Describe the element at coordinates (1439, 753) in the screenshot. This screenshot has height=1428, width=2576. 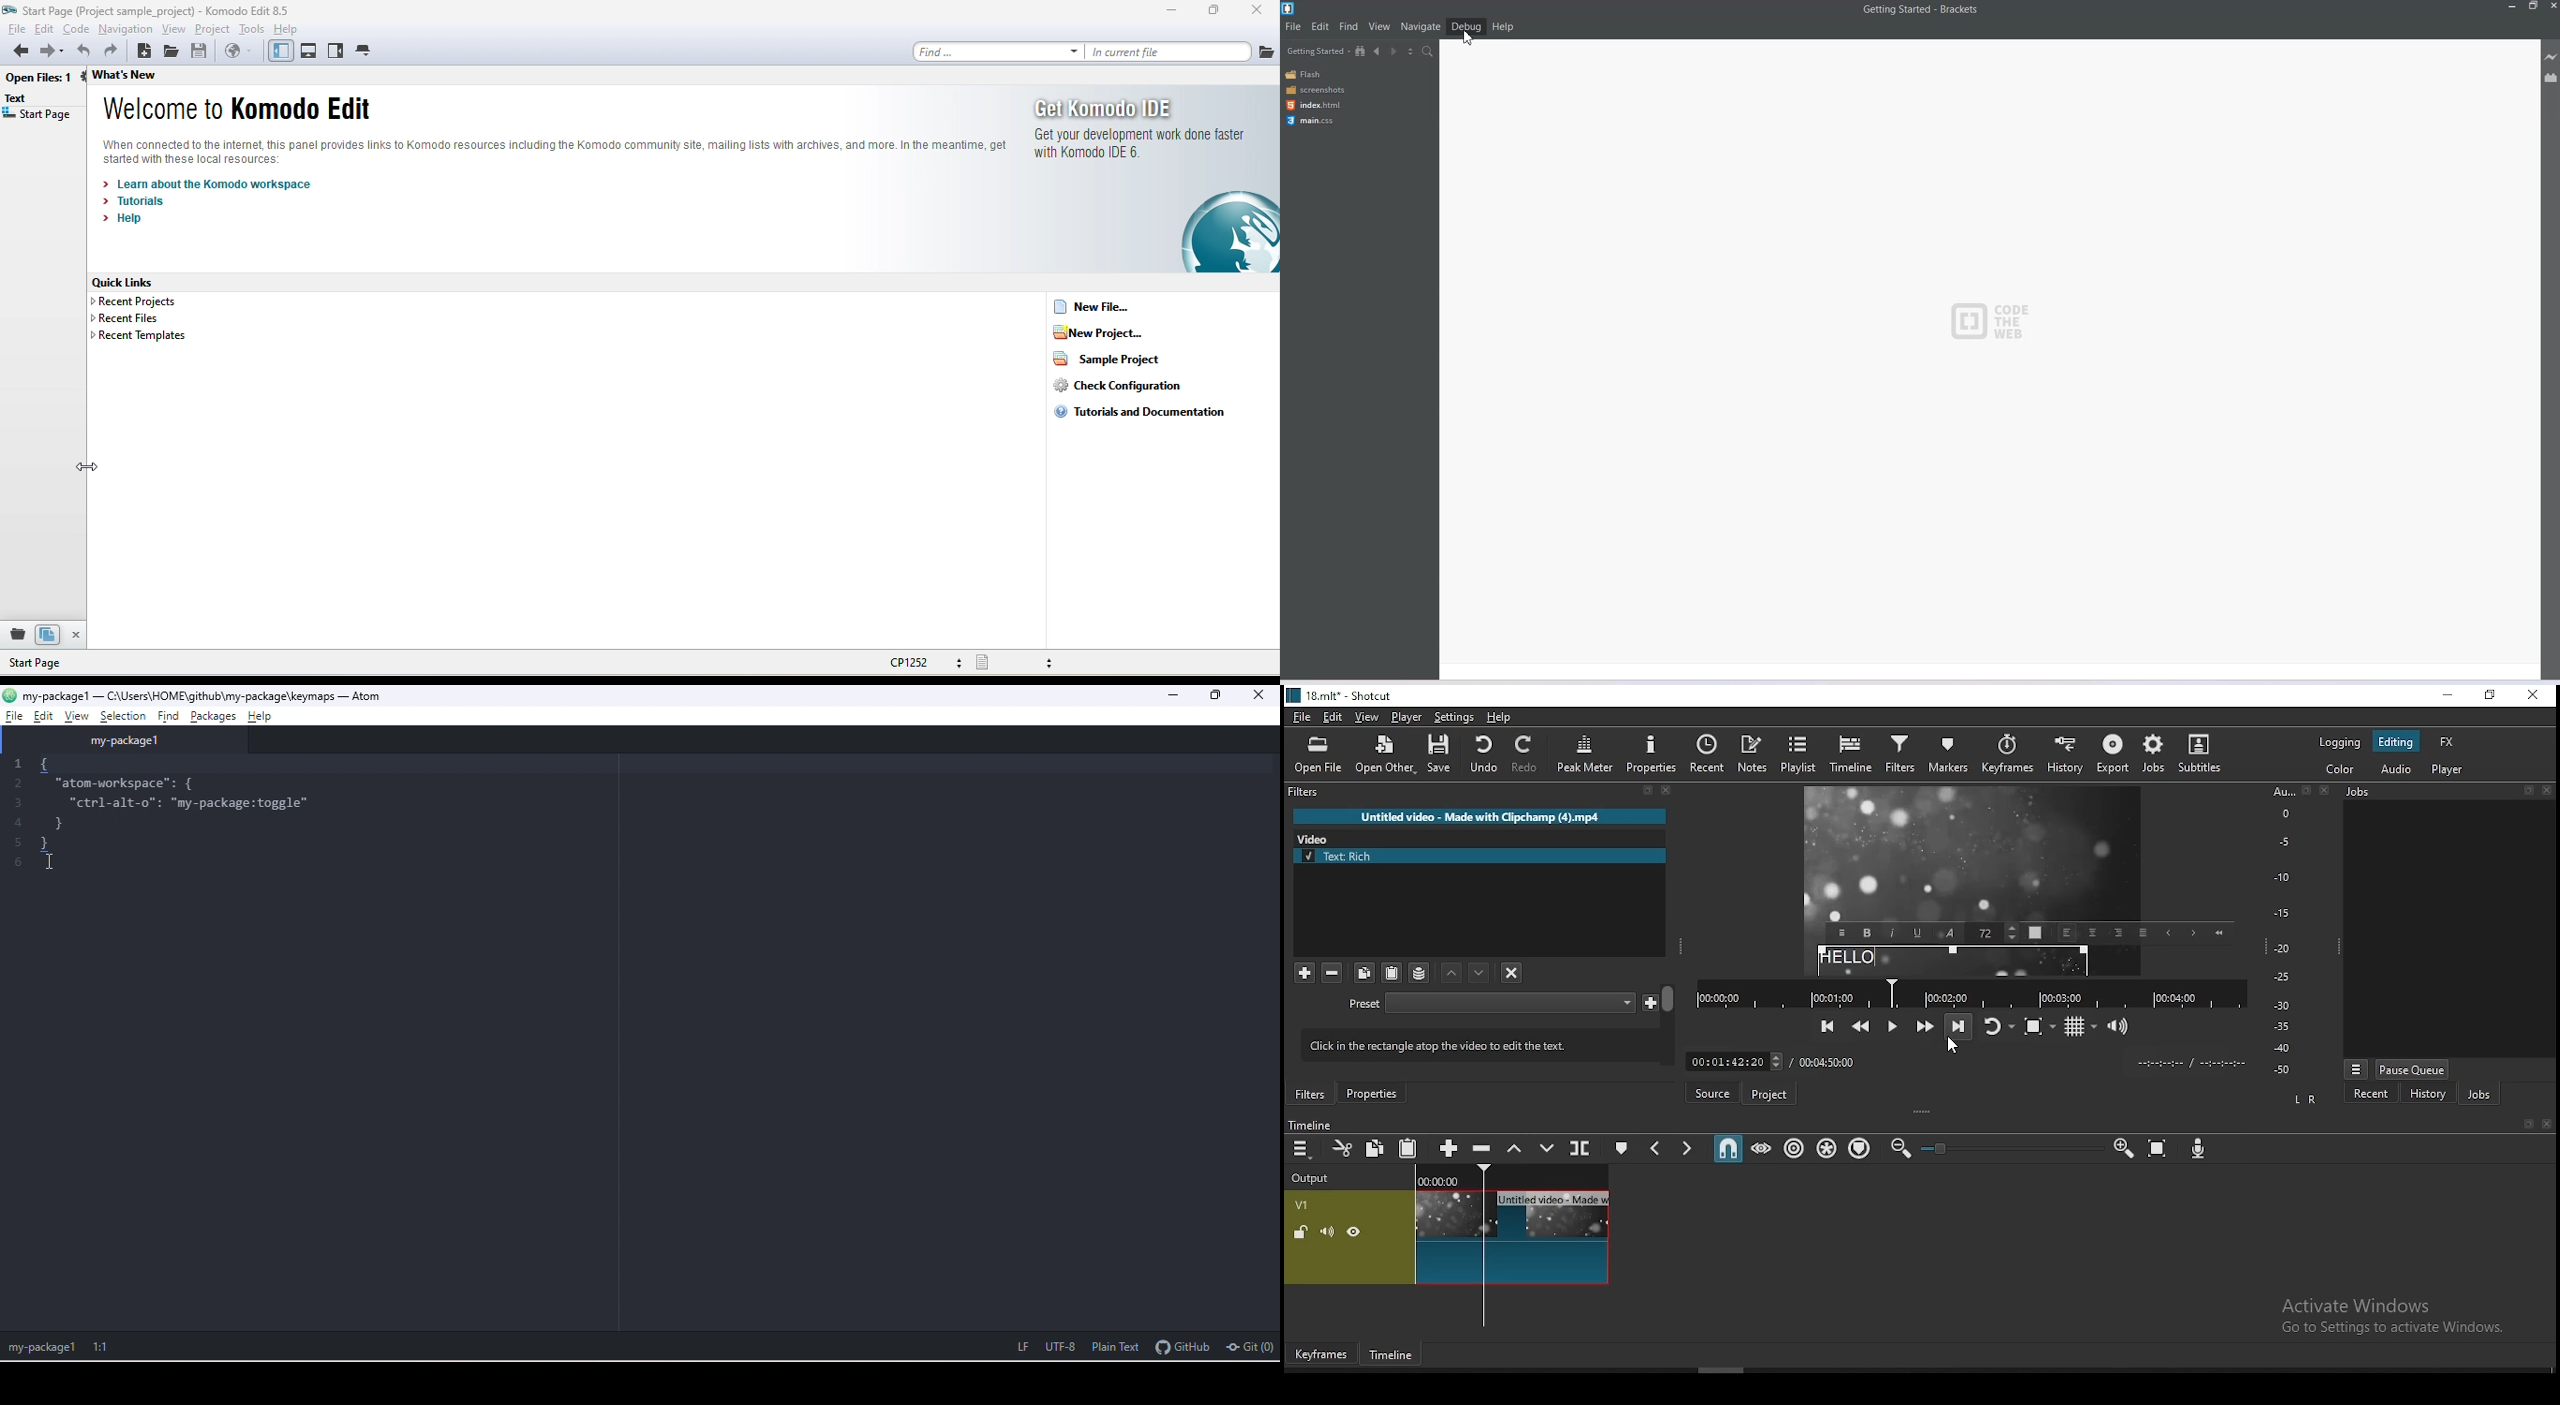
I see `save` at that location.